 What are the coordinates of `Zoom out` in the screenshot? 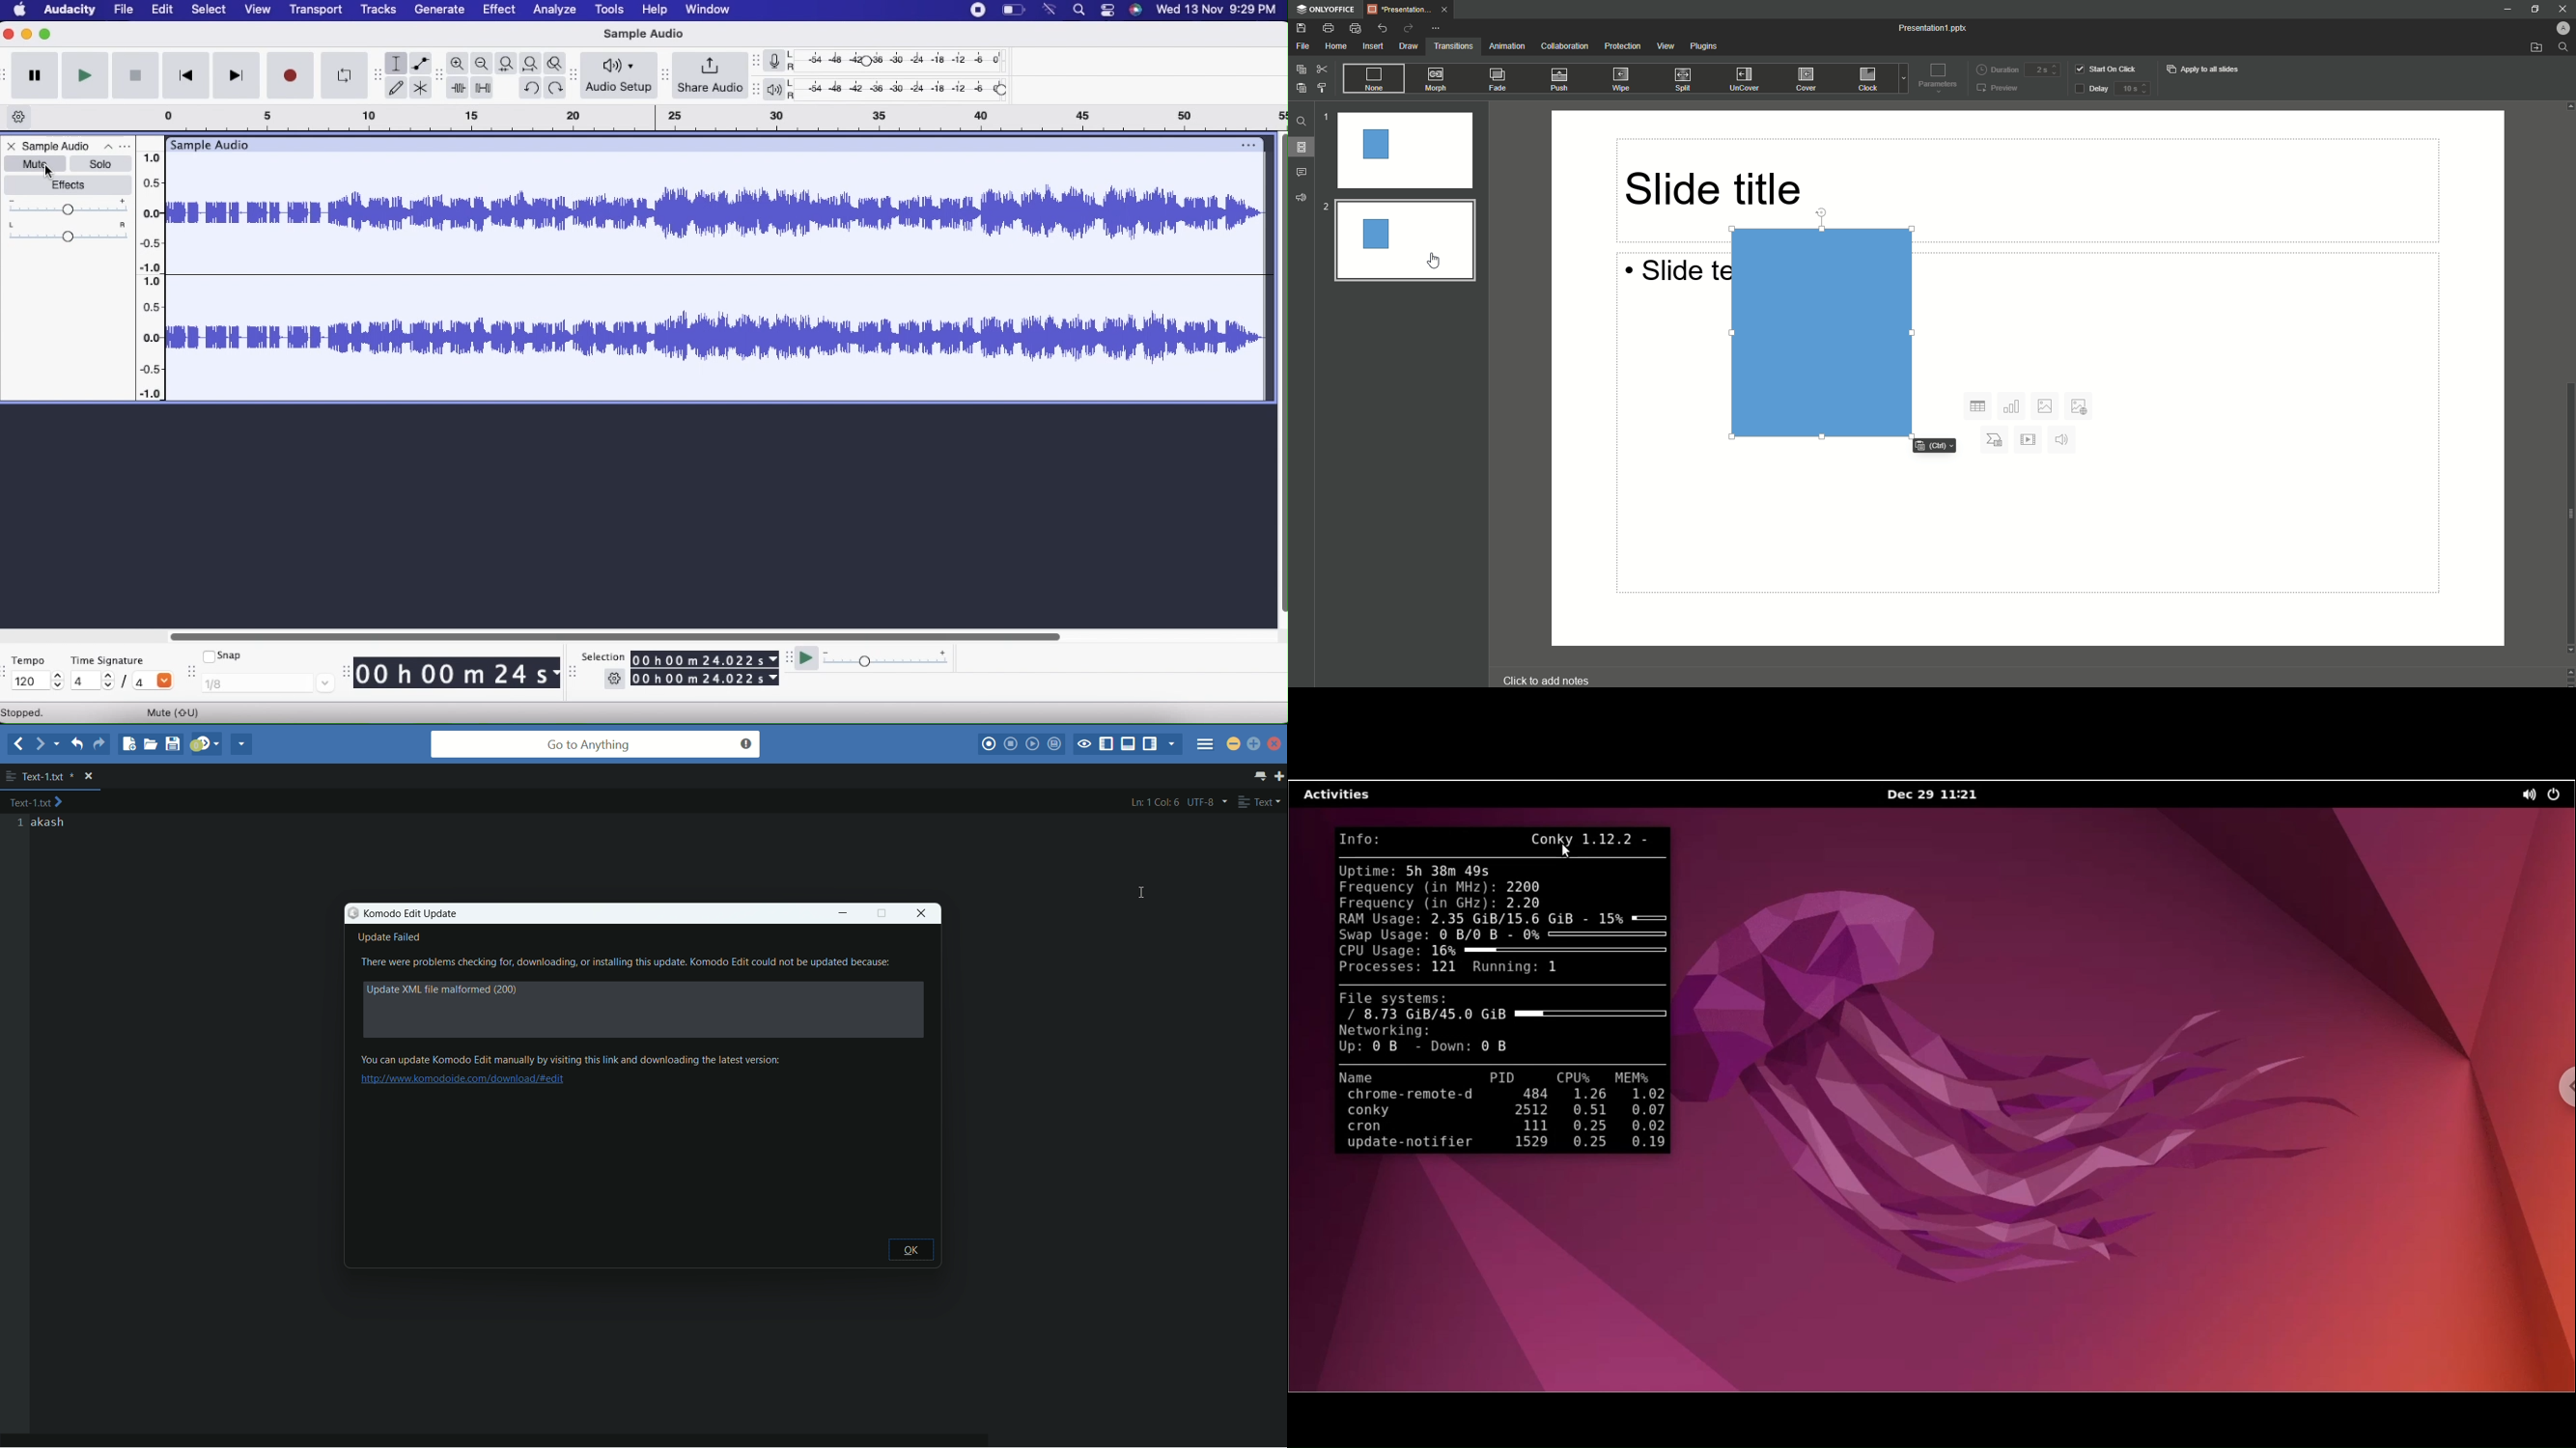 It's located at (483, 64).